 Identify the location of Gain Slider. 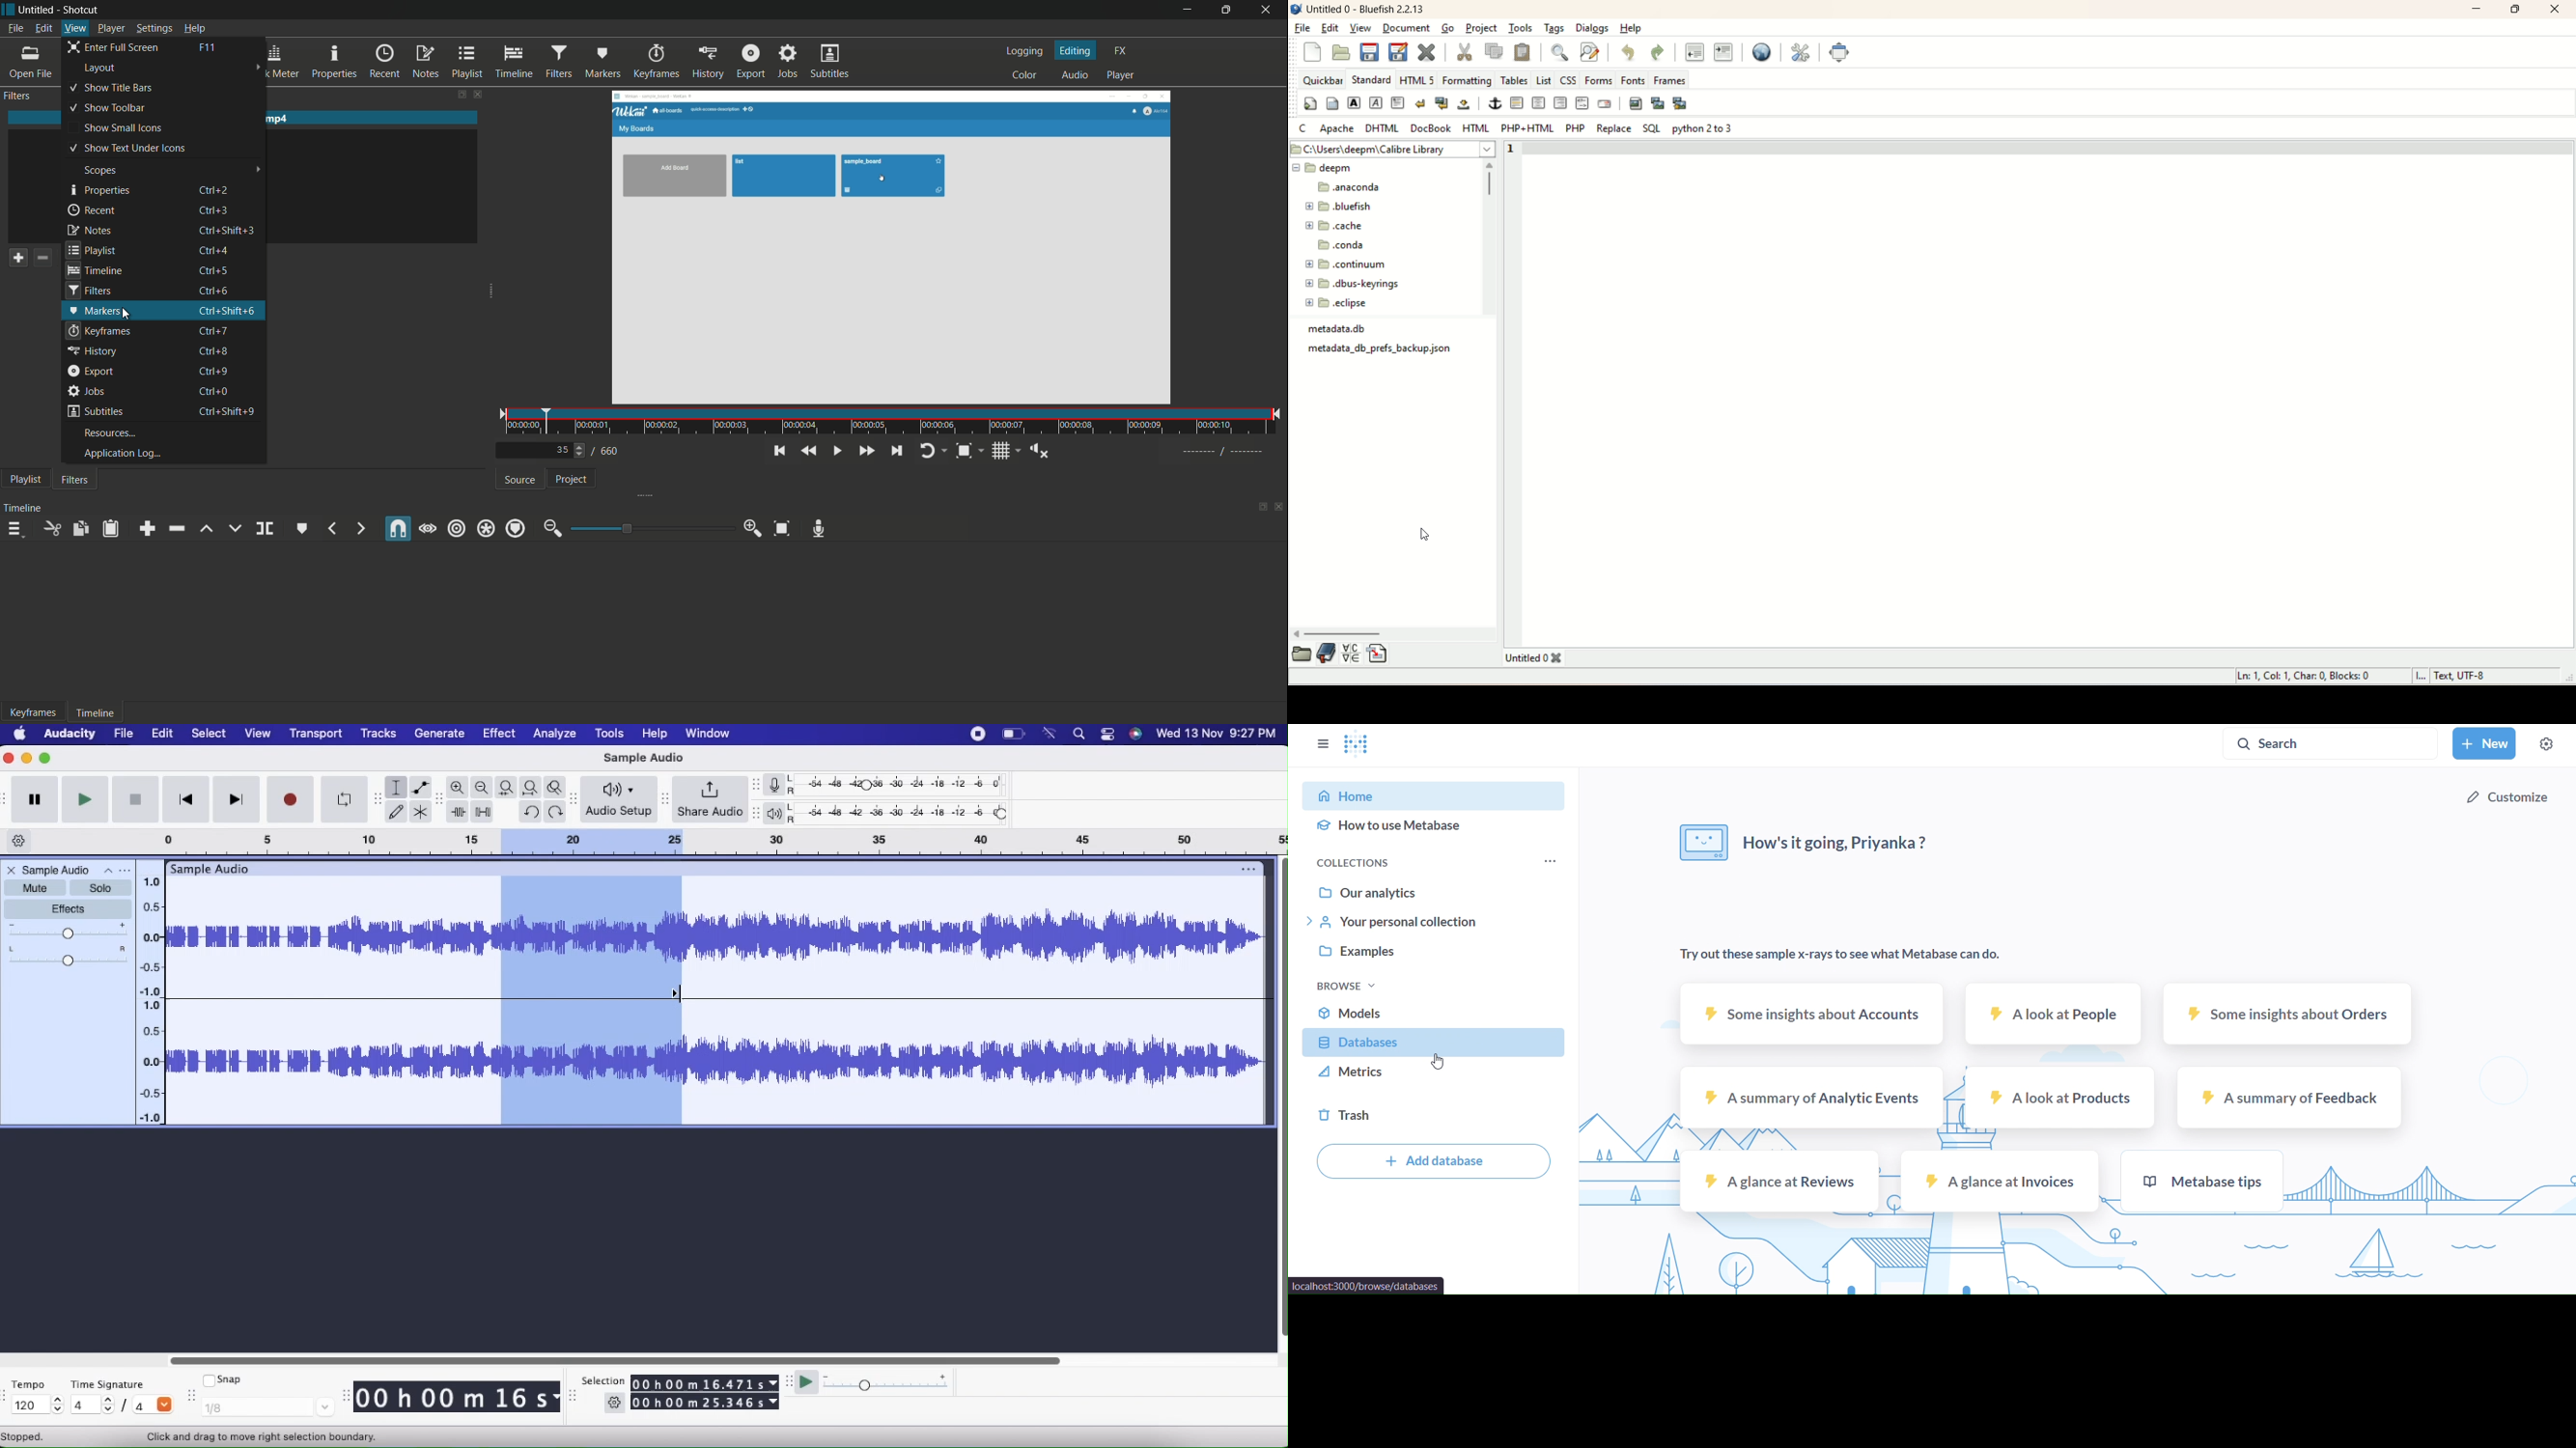
(69, 932).